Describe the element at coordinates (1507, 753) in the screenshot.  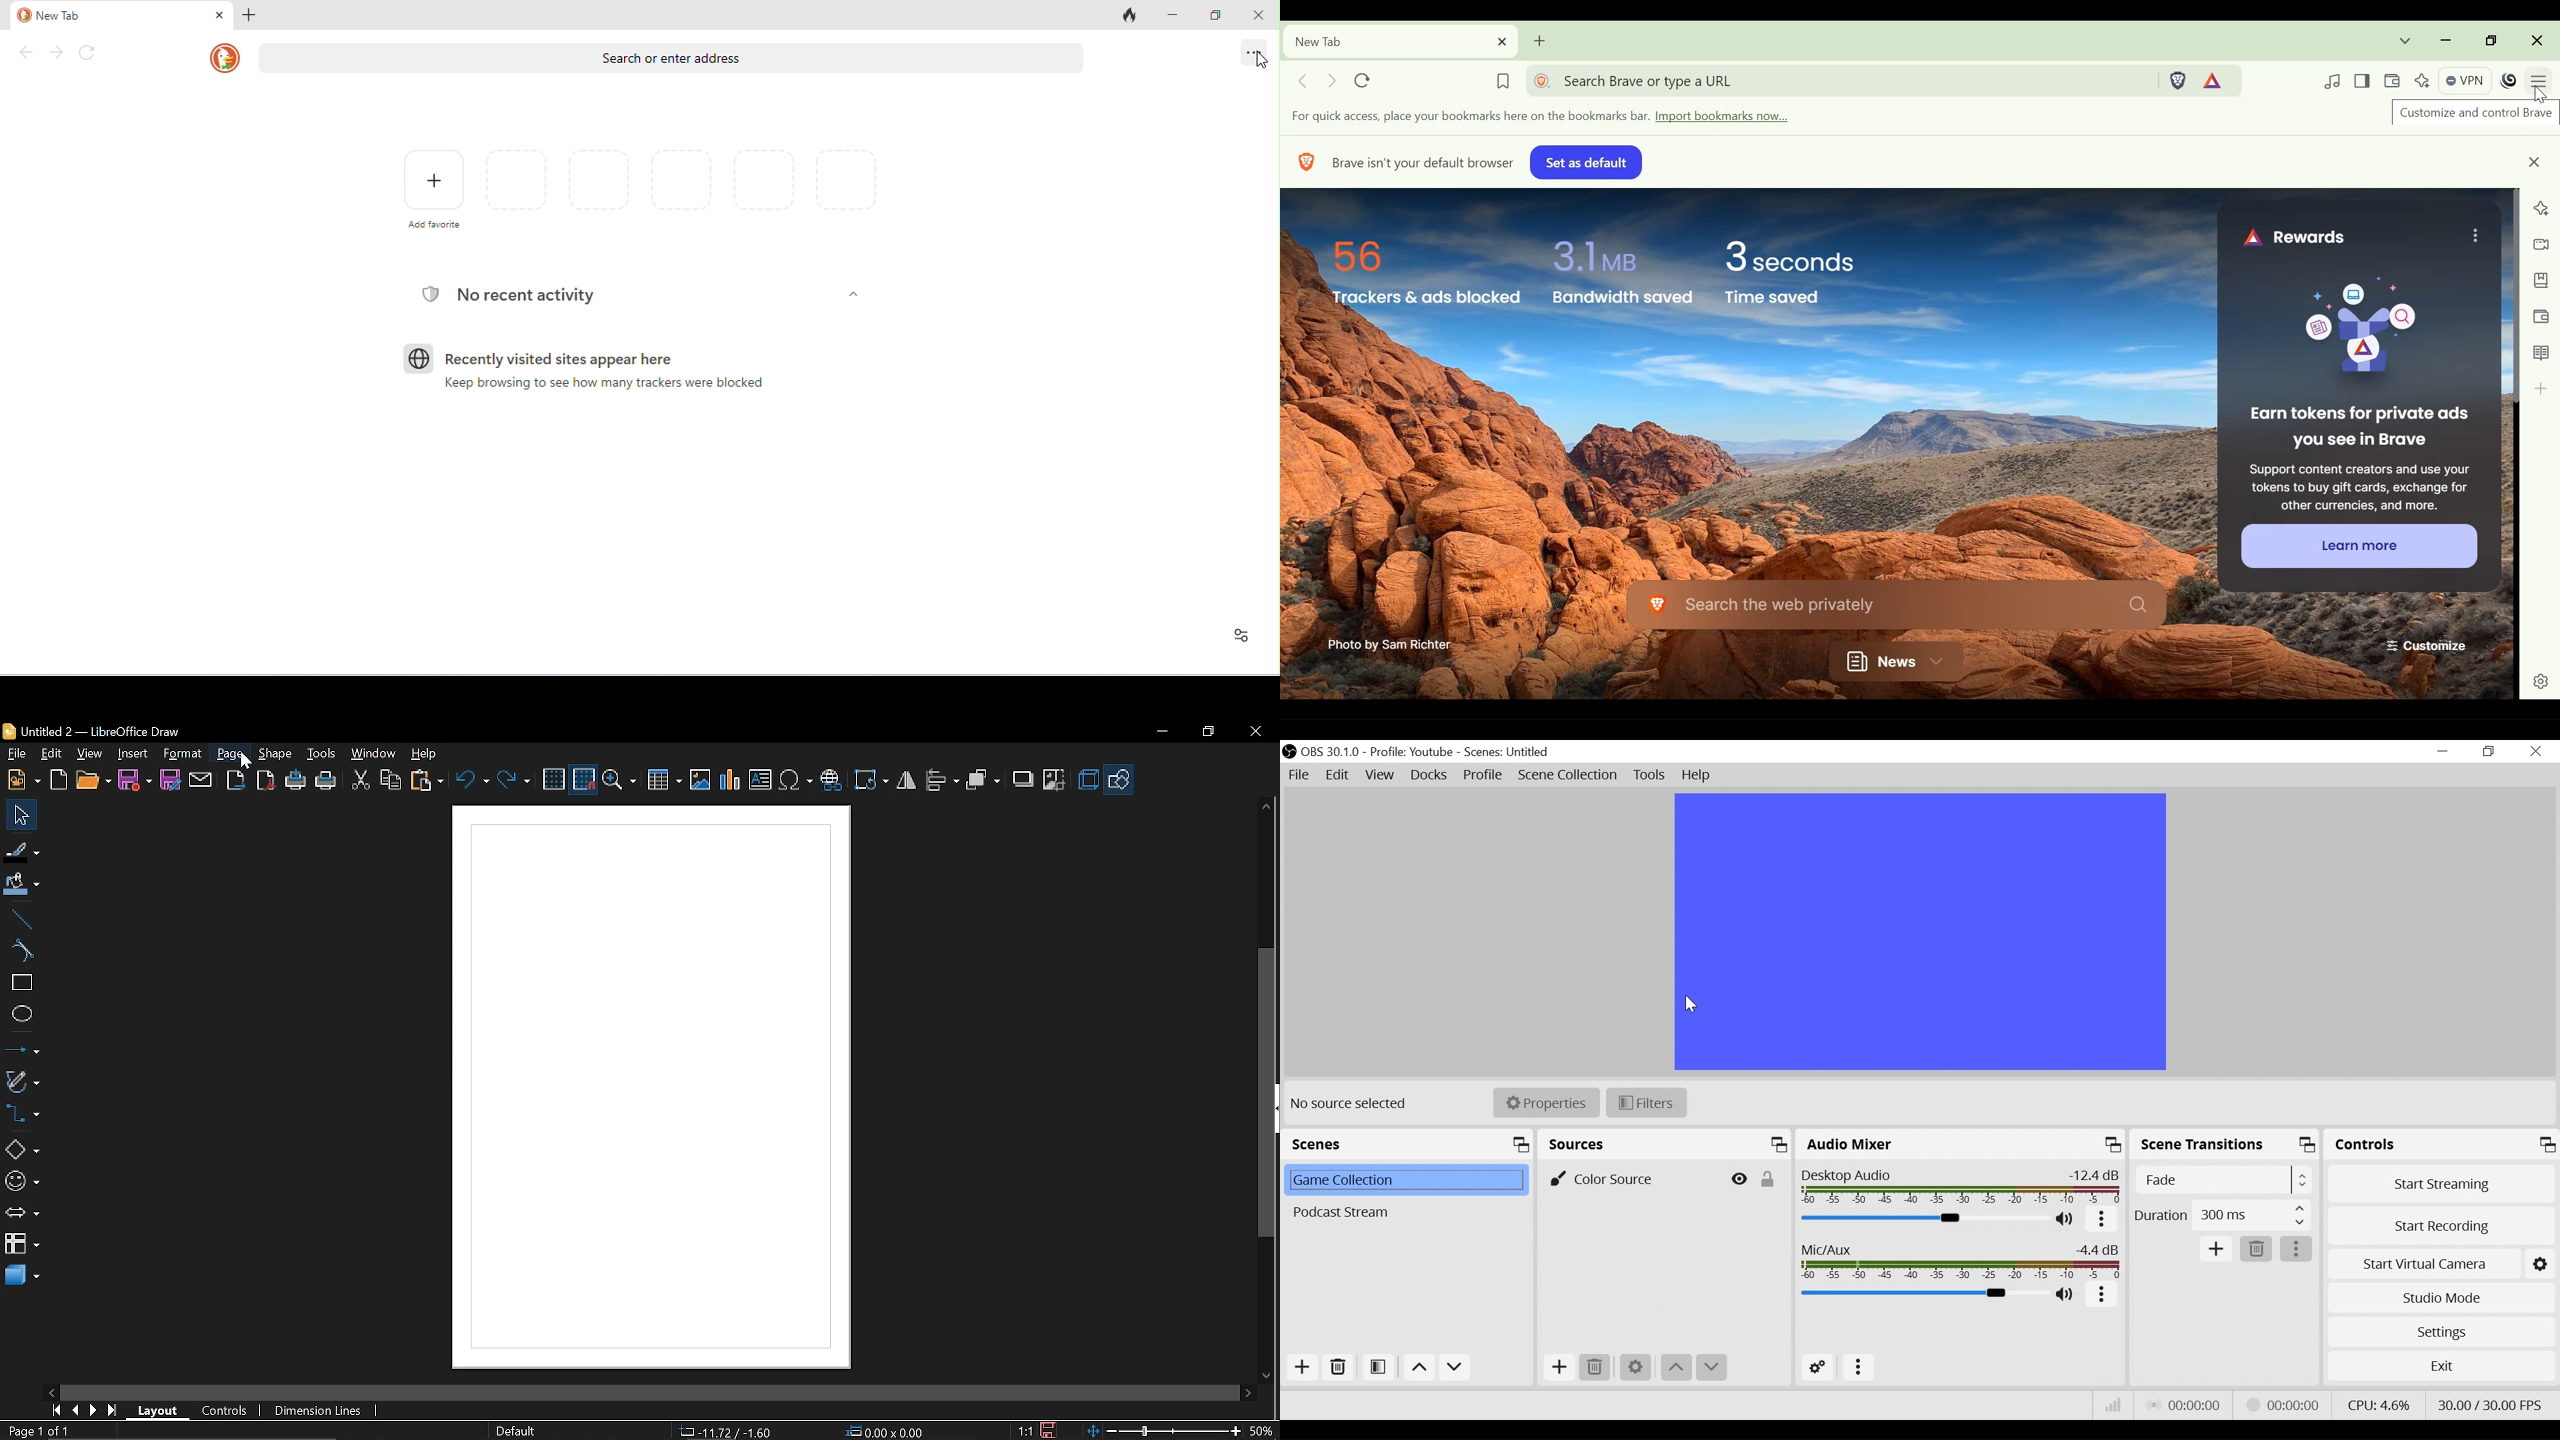
I see `scene` at that location.